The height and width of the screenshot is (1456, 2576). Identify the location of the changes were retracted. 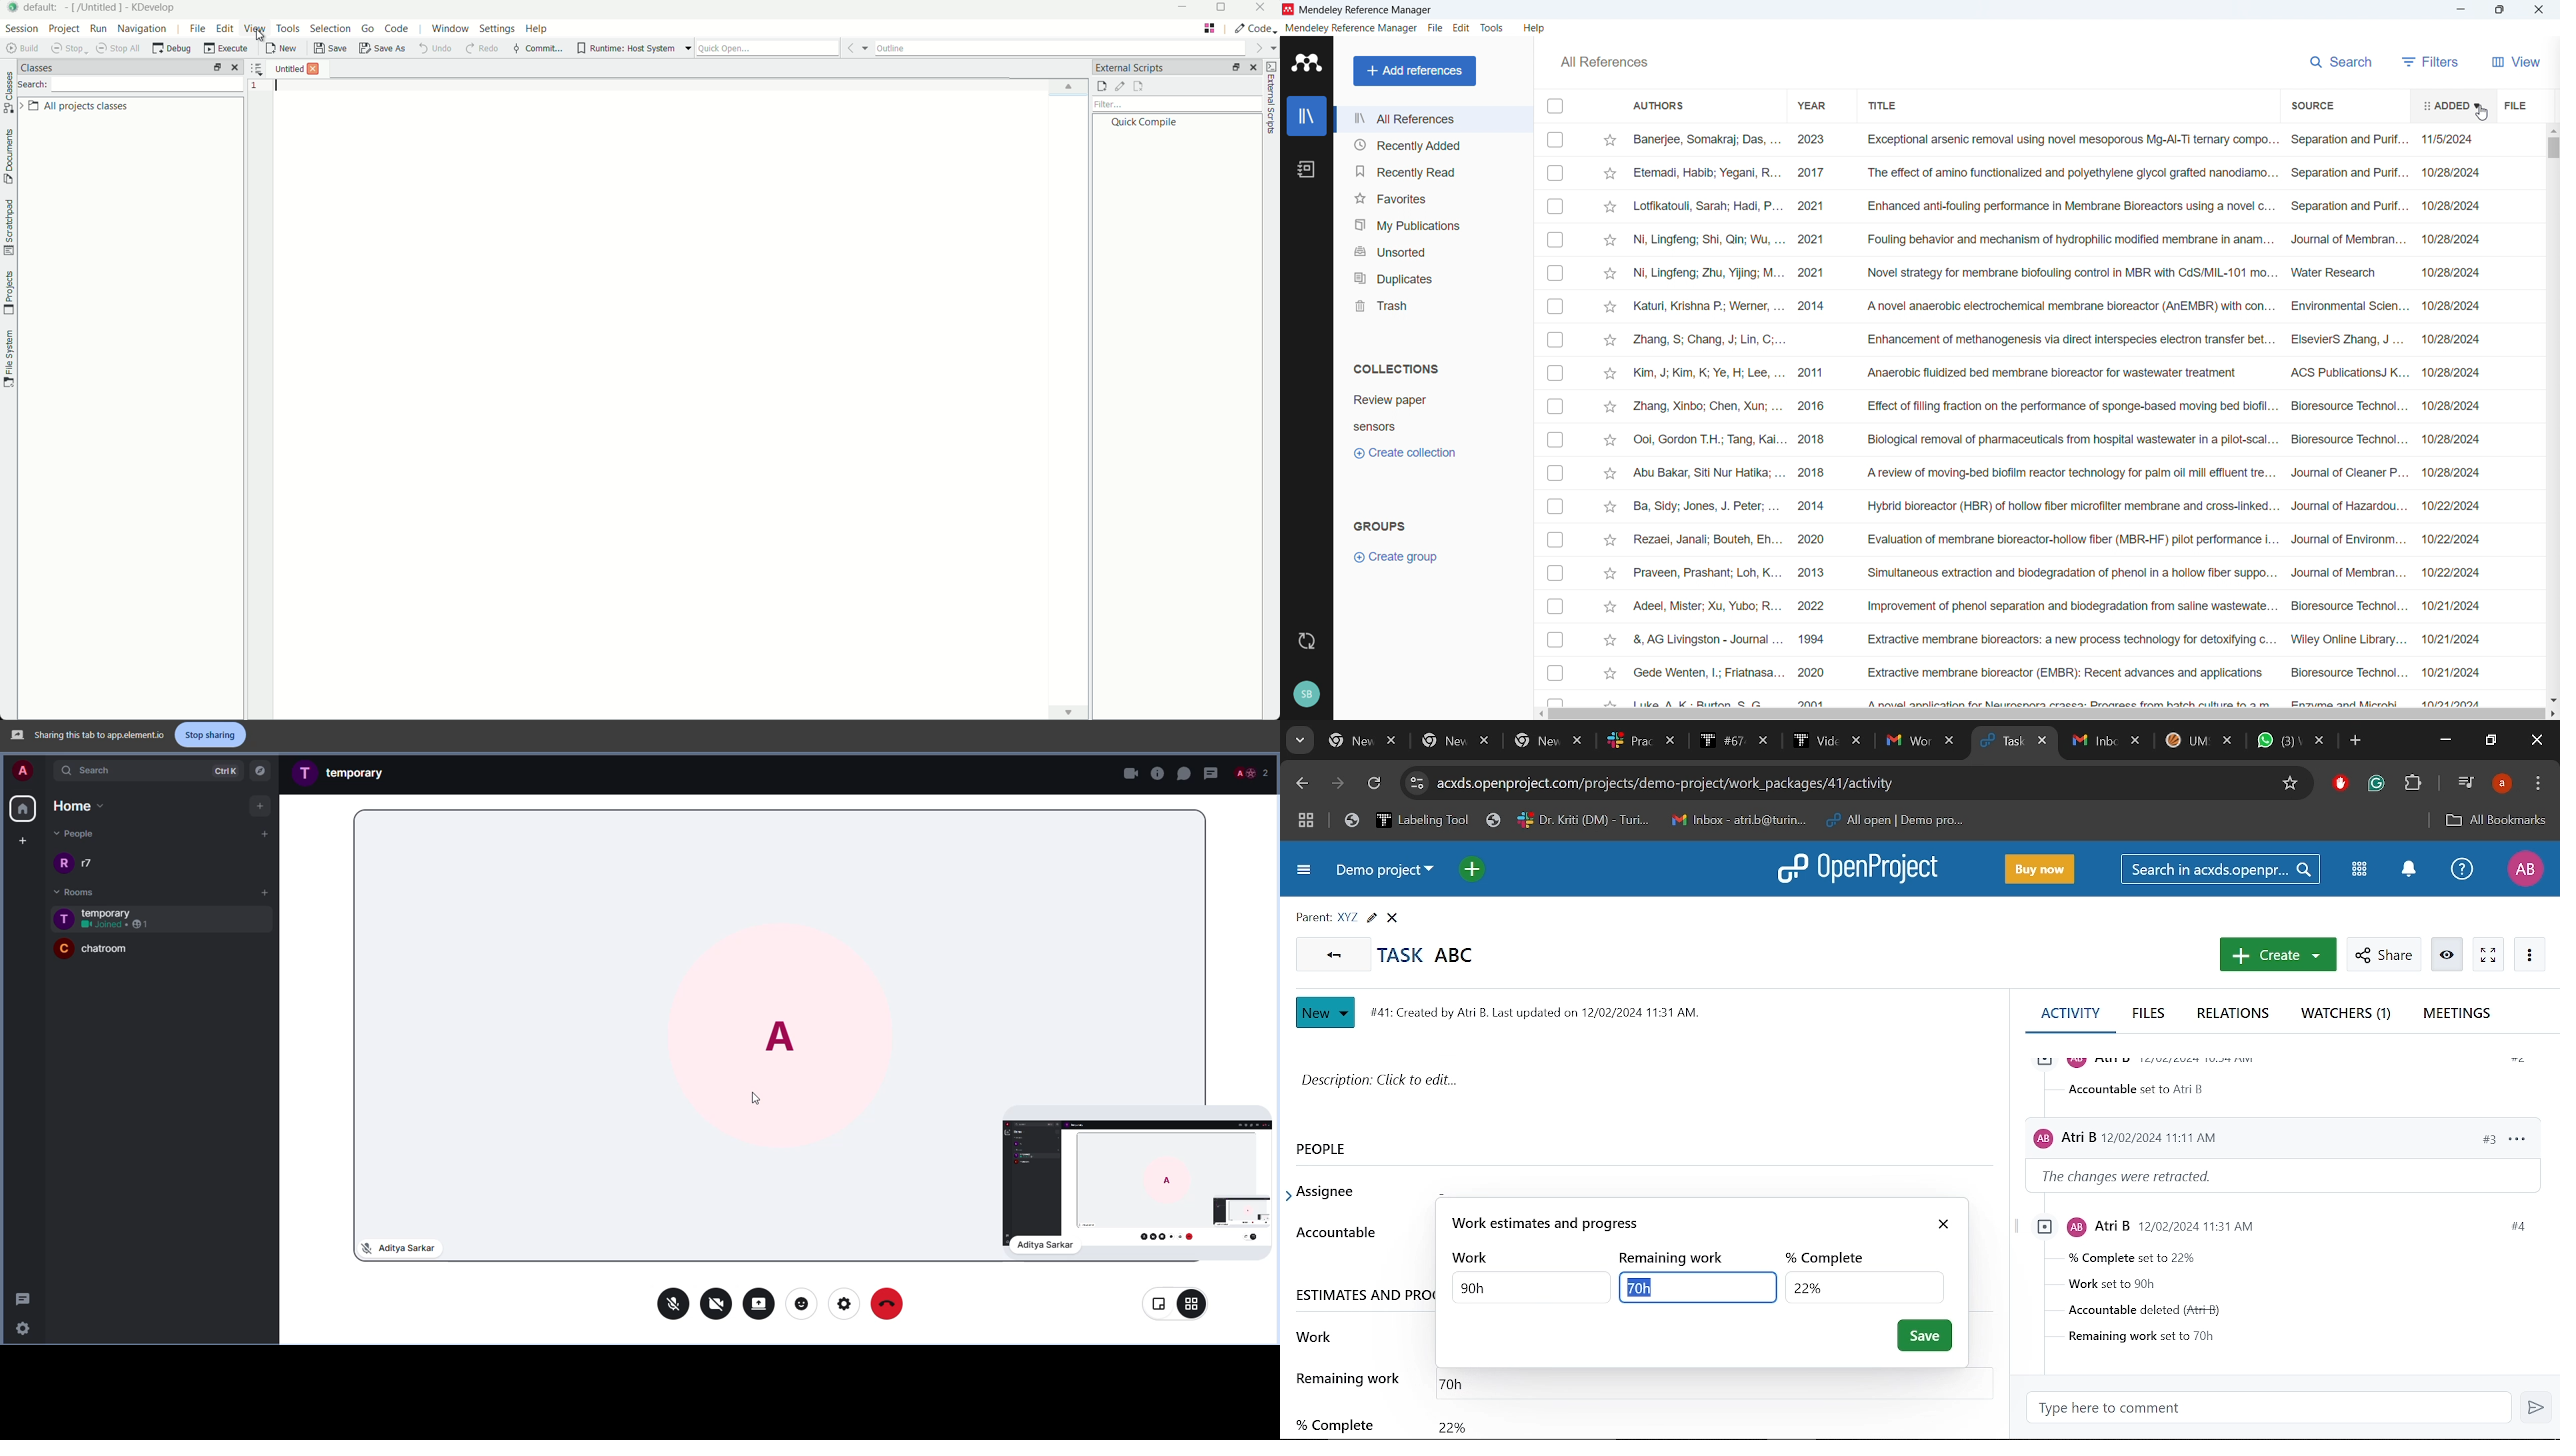
(2140, 1177).